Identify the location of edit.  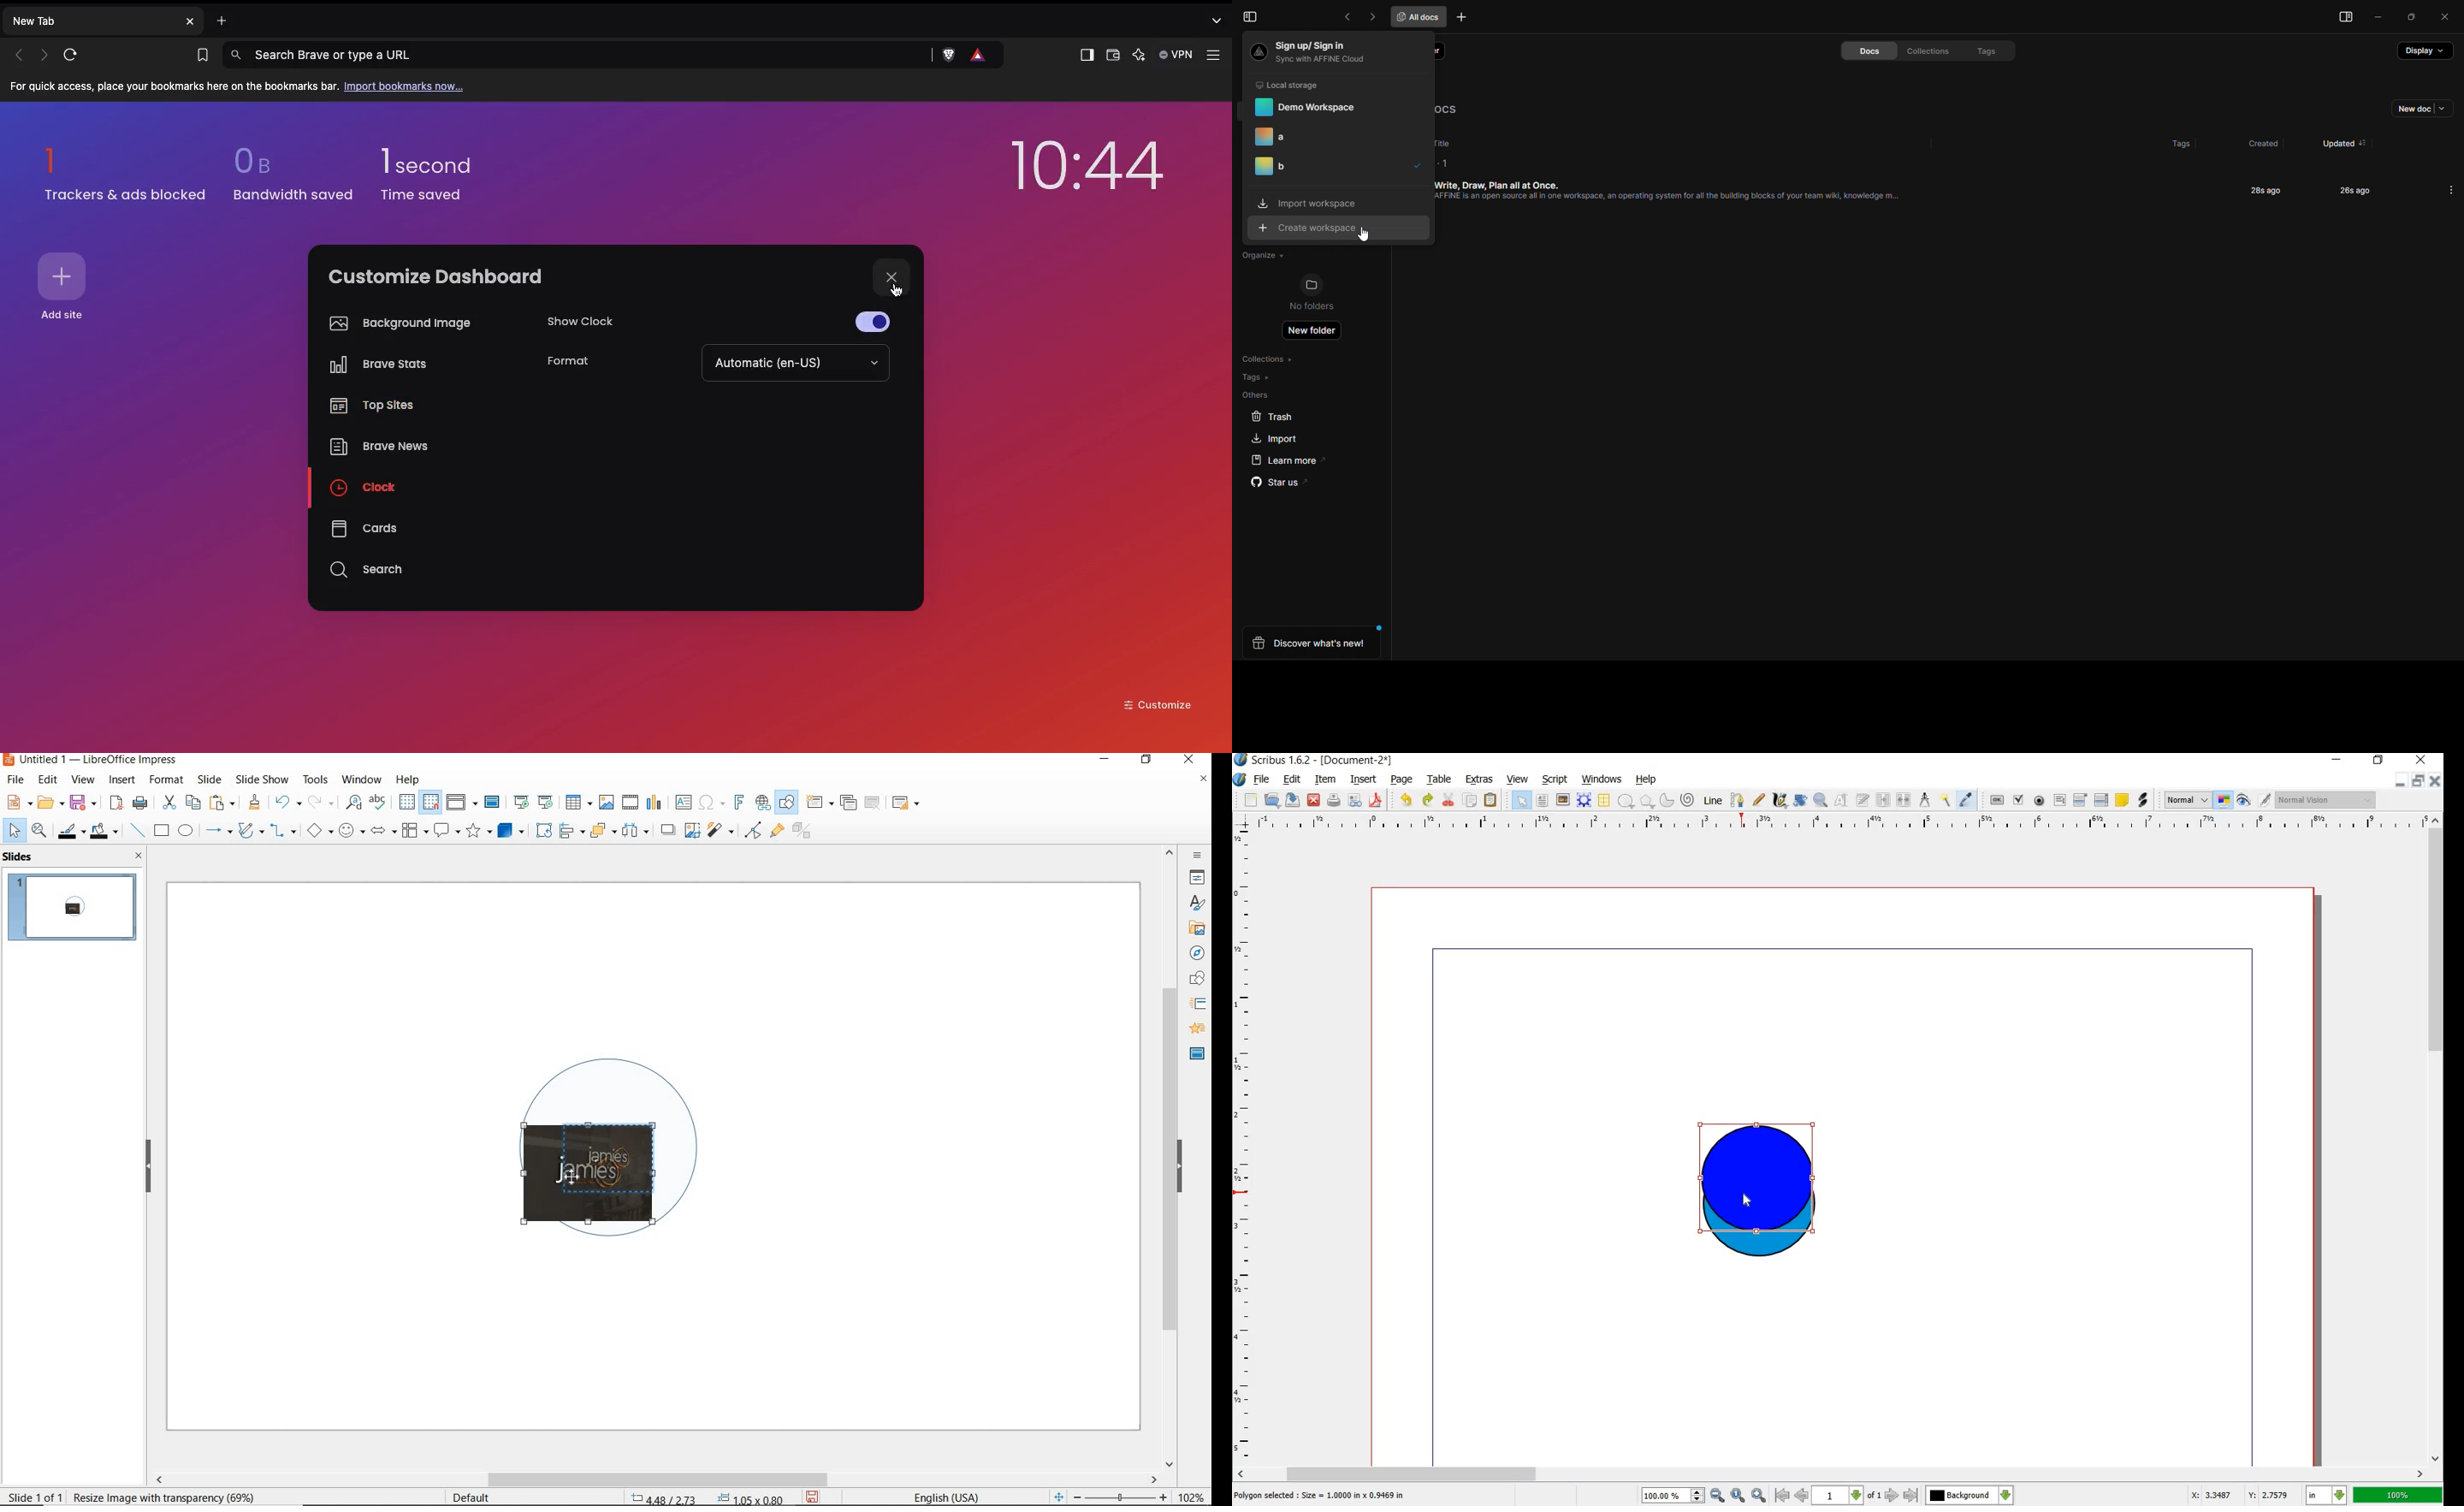
(48, 780).